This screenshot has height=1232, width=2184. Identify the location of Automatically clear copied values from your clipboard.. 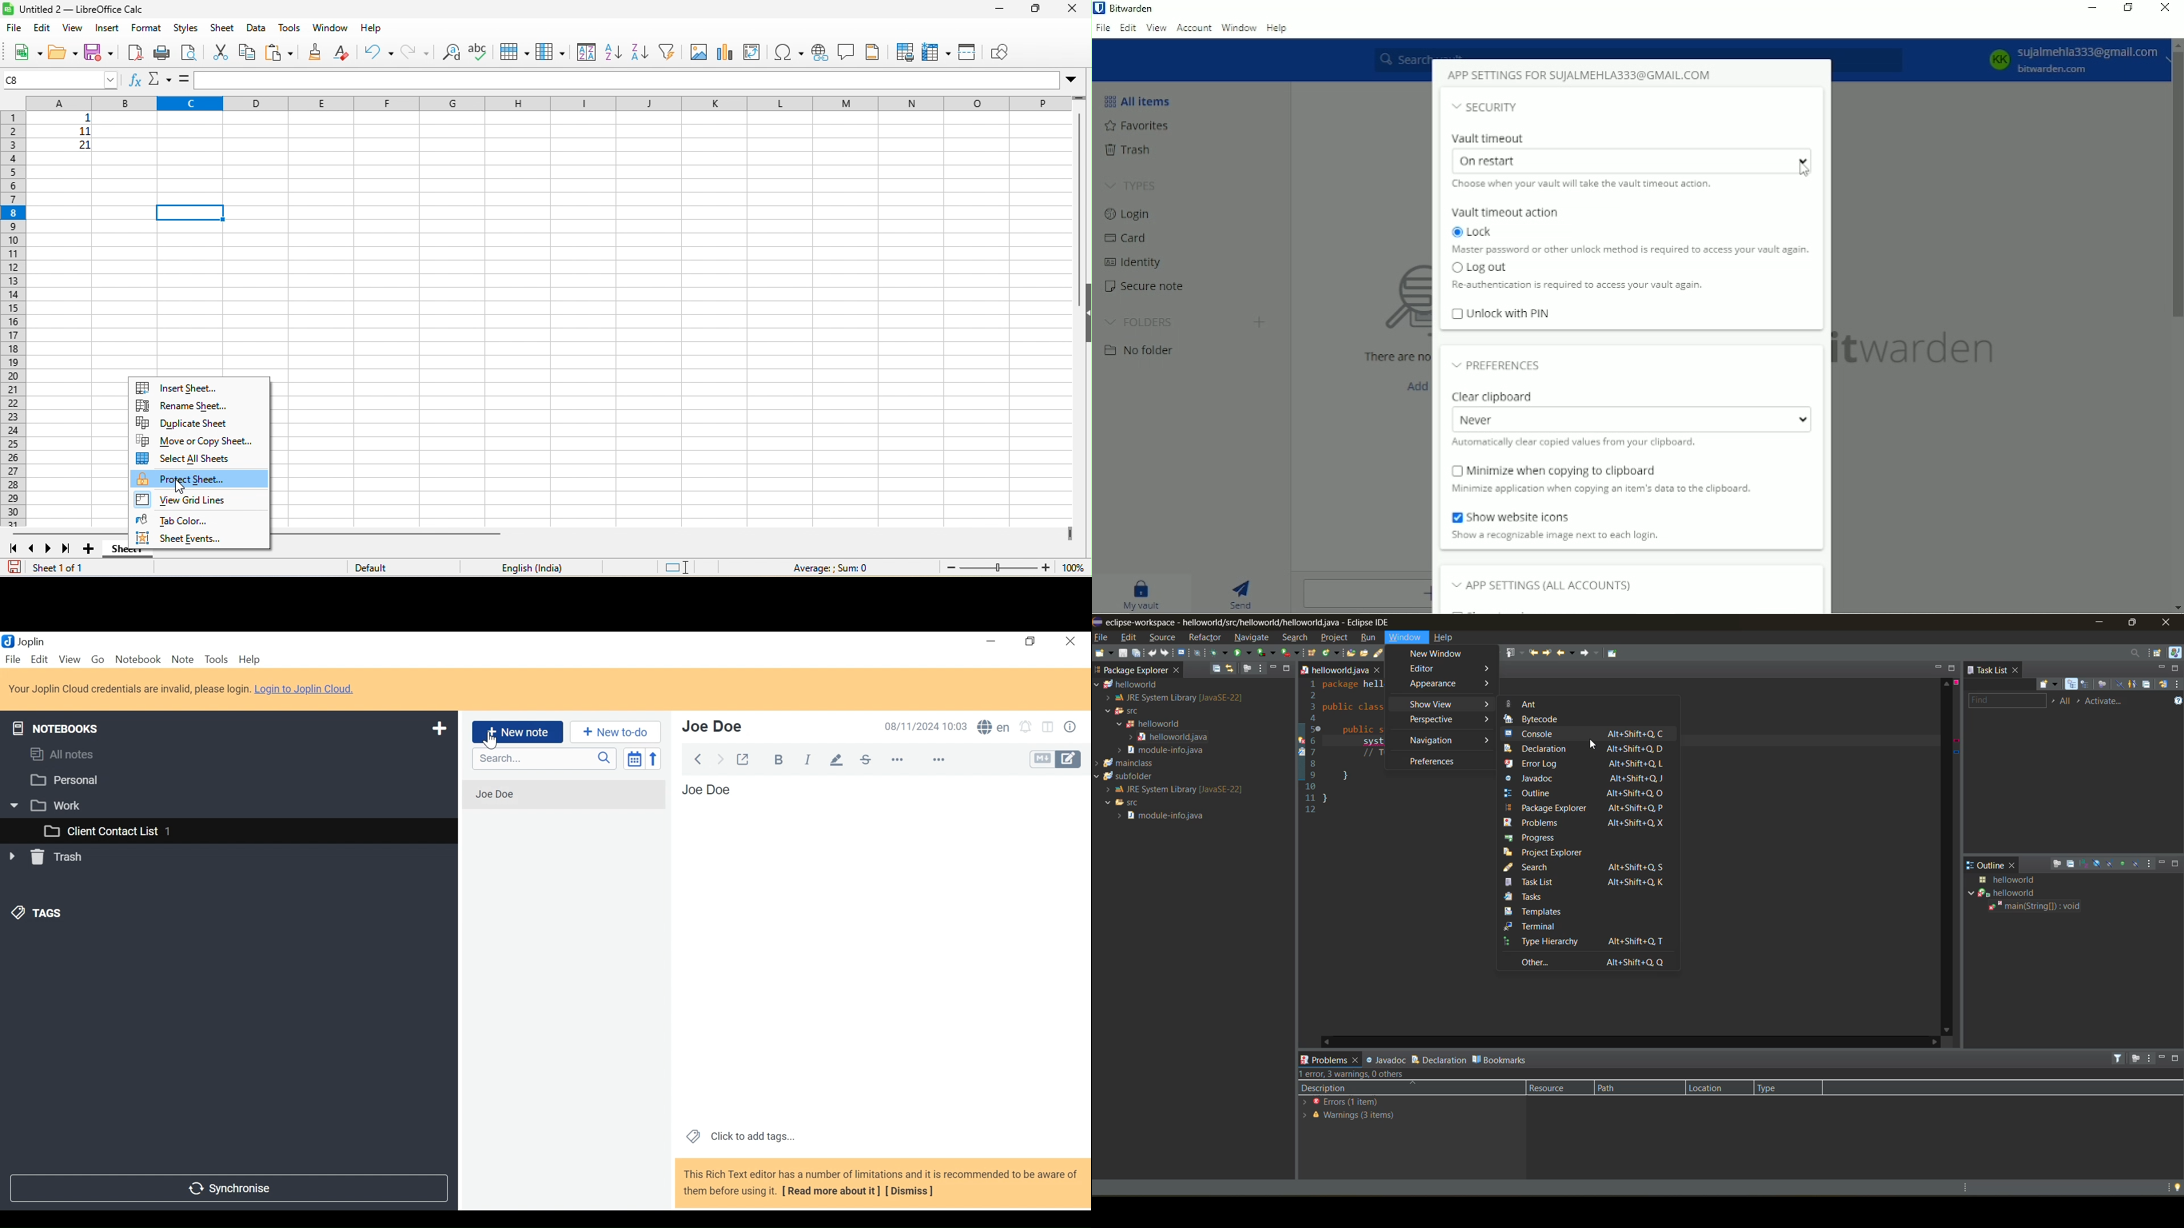
(1577, 444).